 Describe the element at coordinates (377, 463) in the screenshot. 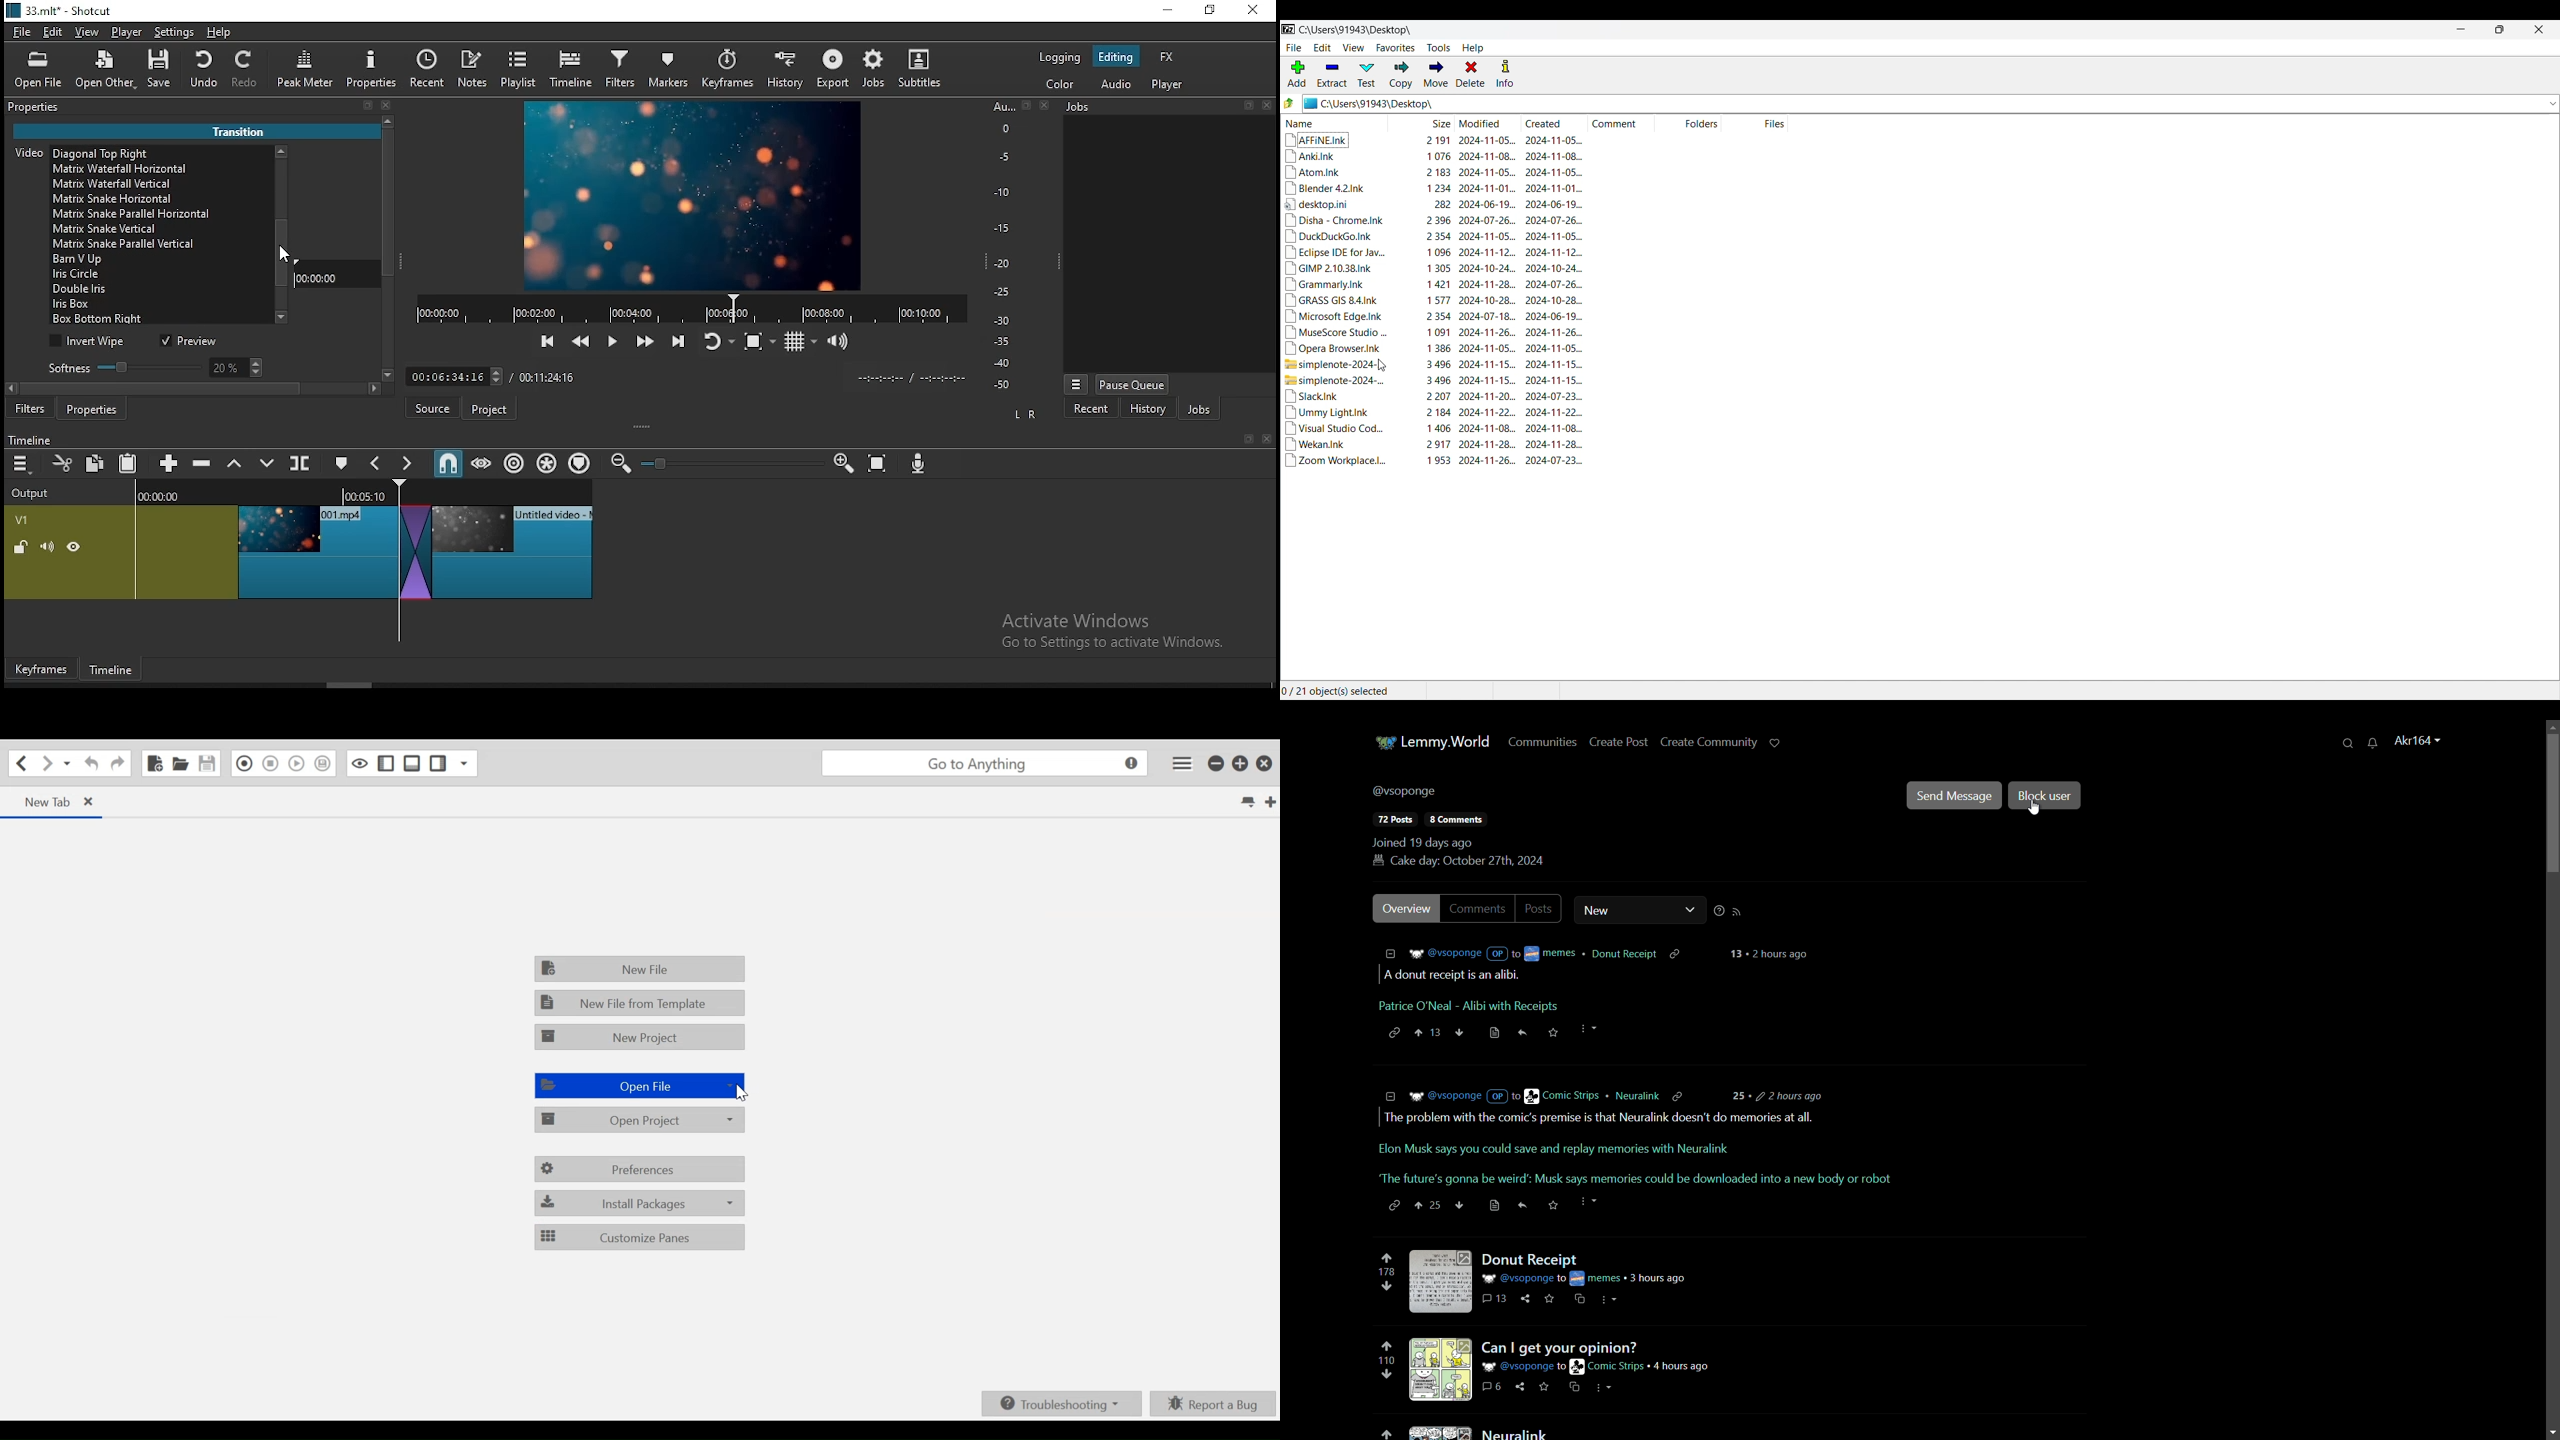

I see `previous marker` at that location.